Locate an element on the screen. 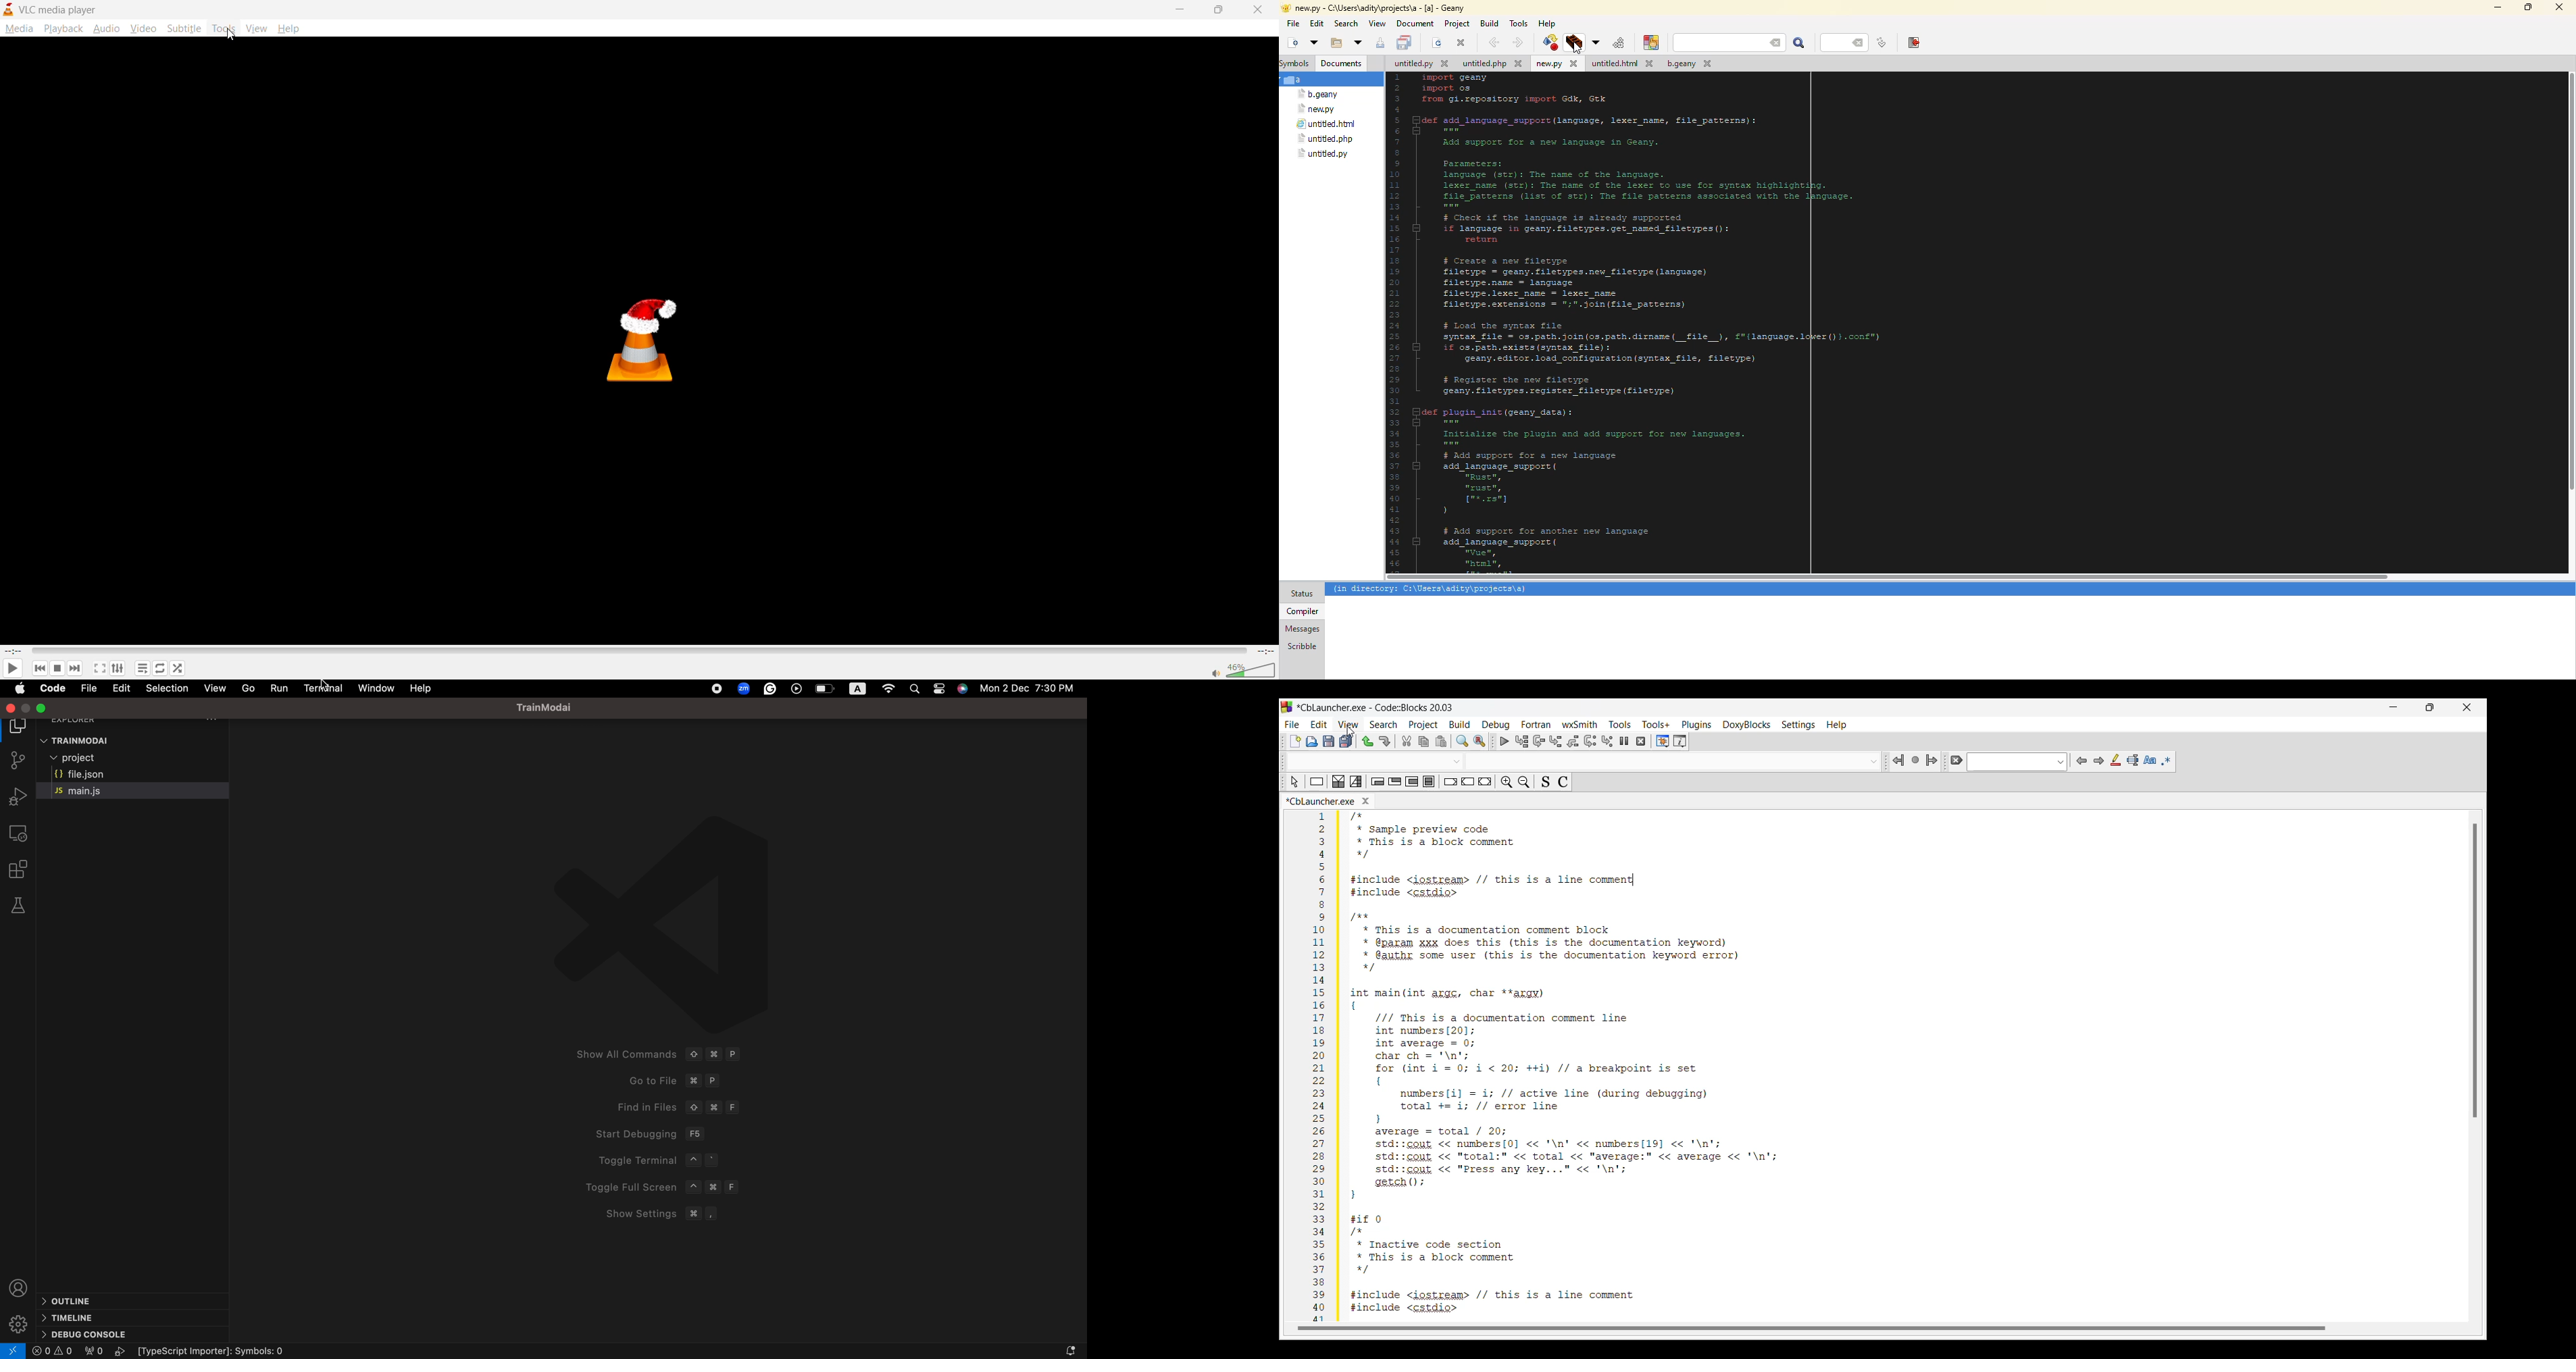  scribble is located at coordinates (1300, 646).